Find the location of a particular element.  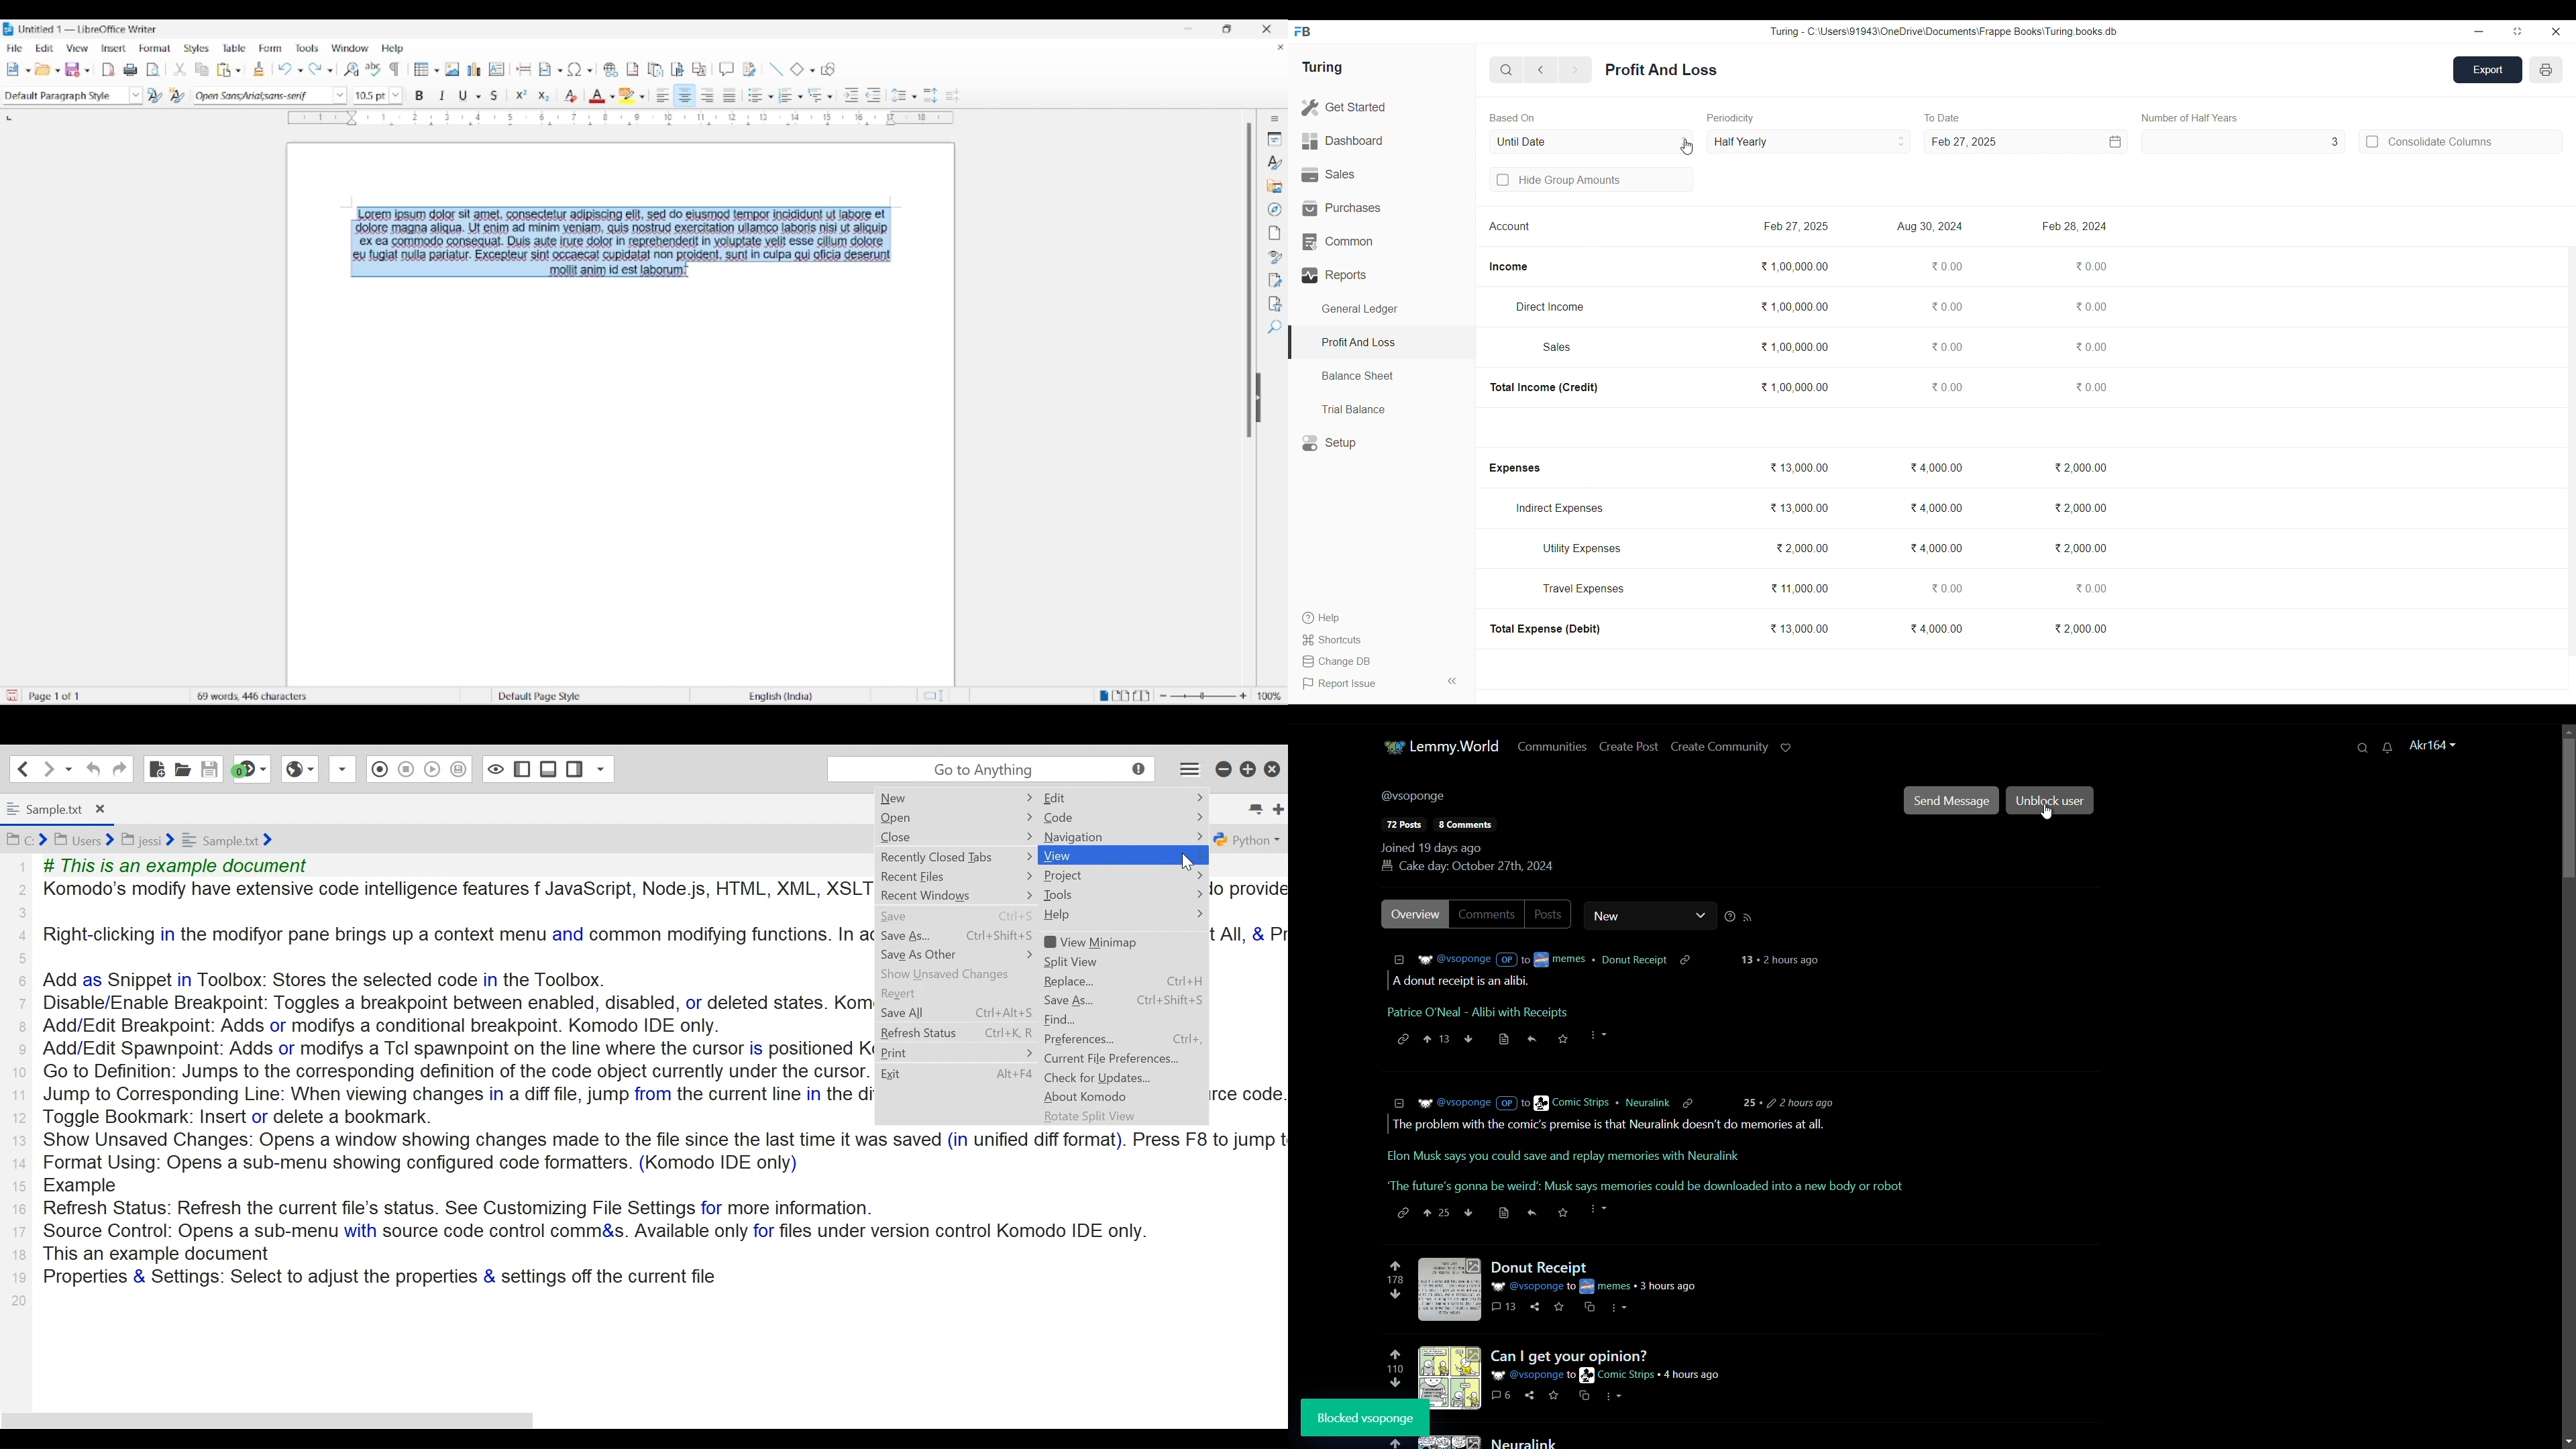

save is located at coordinates (1562, 1309).